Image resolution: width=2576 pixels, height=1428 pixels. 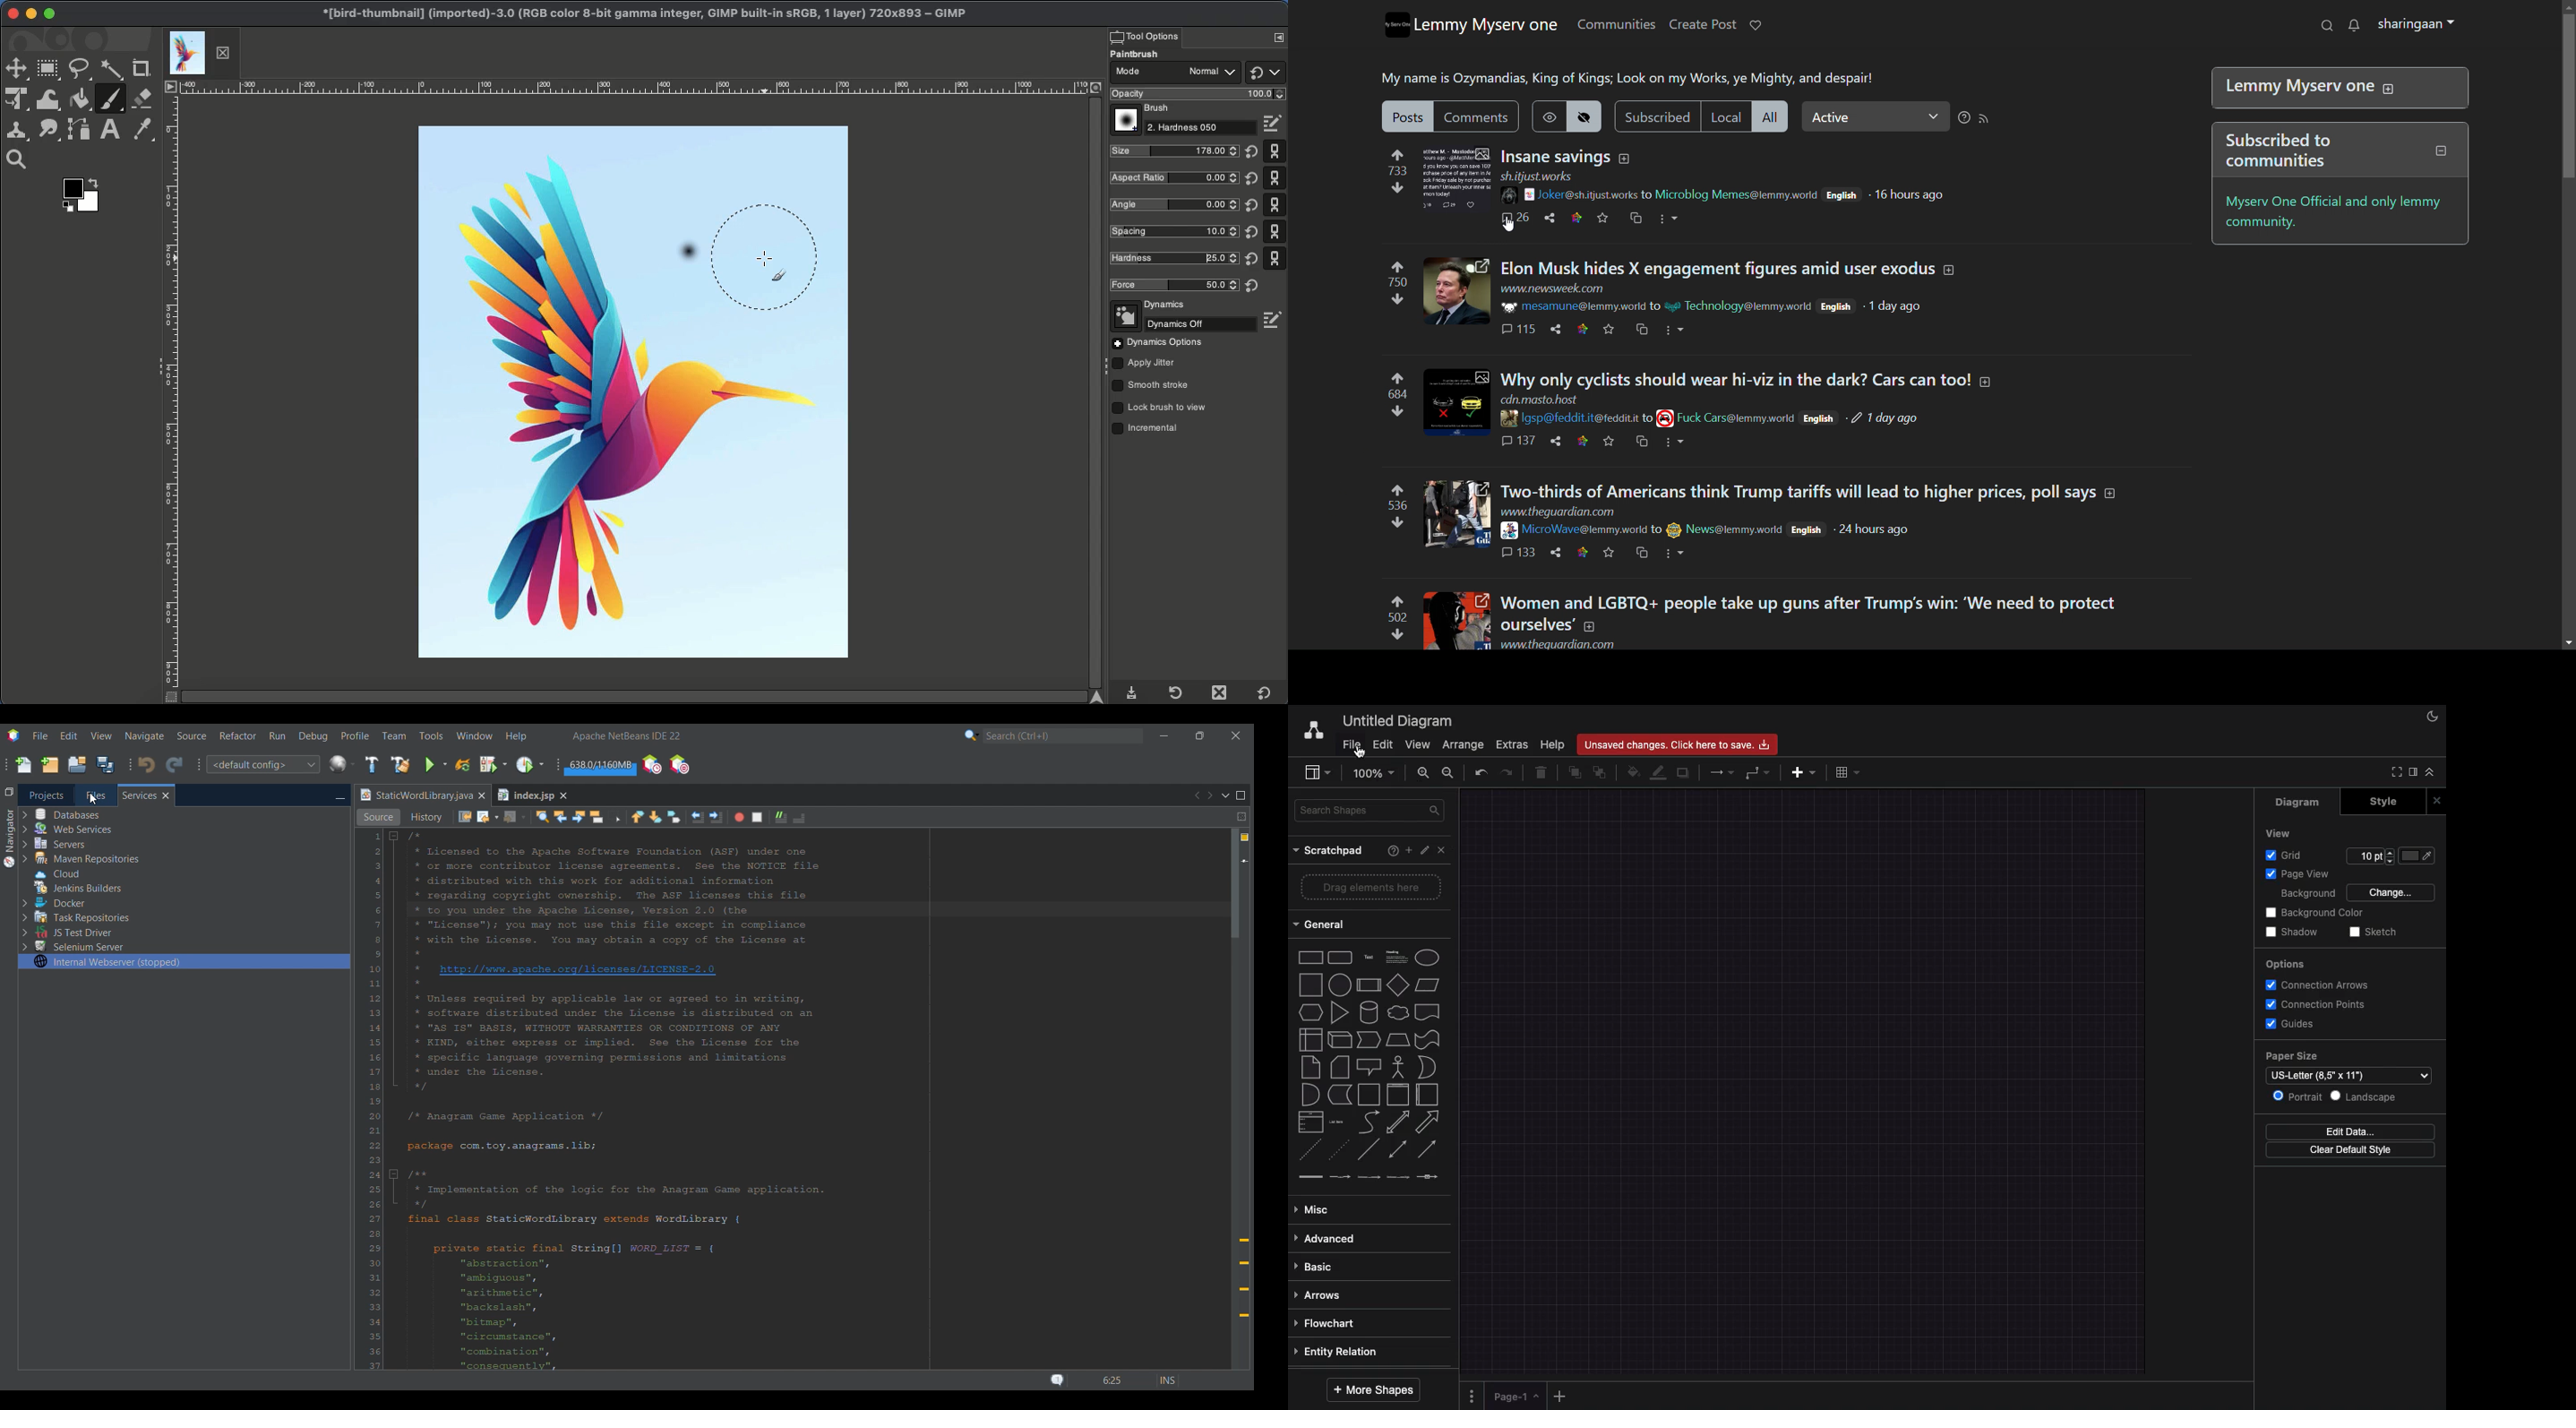 What do you see at coordinates (2293, 1025) in the screenshot?
I see `Guides` at bounding box center [2293, 1025].